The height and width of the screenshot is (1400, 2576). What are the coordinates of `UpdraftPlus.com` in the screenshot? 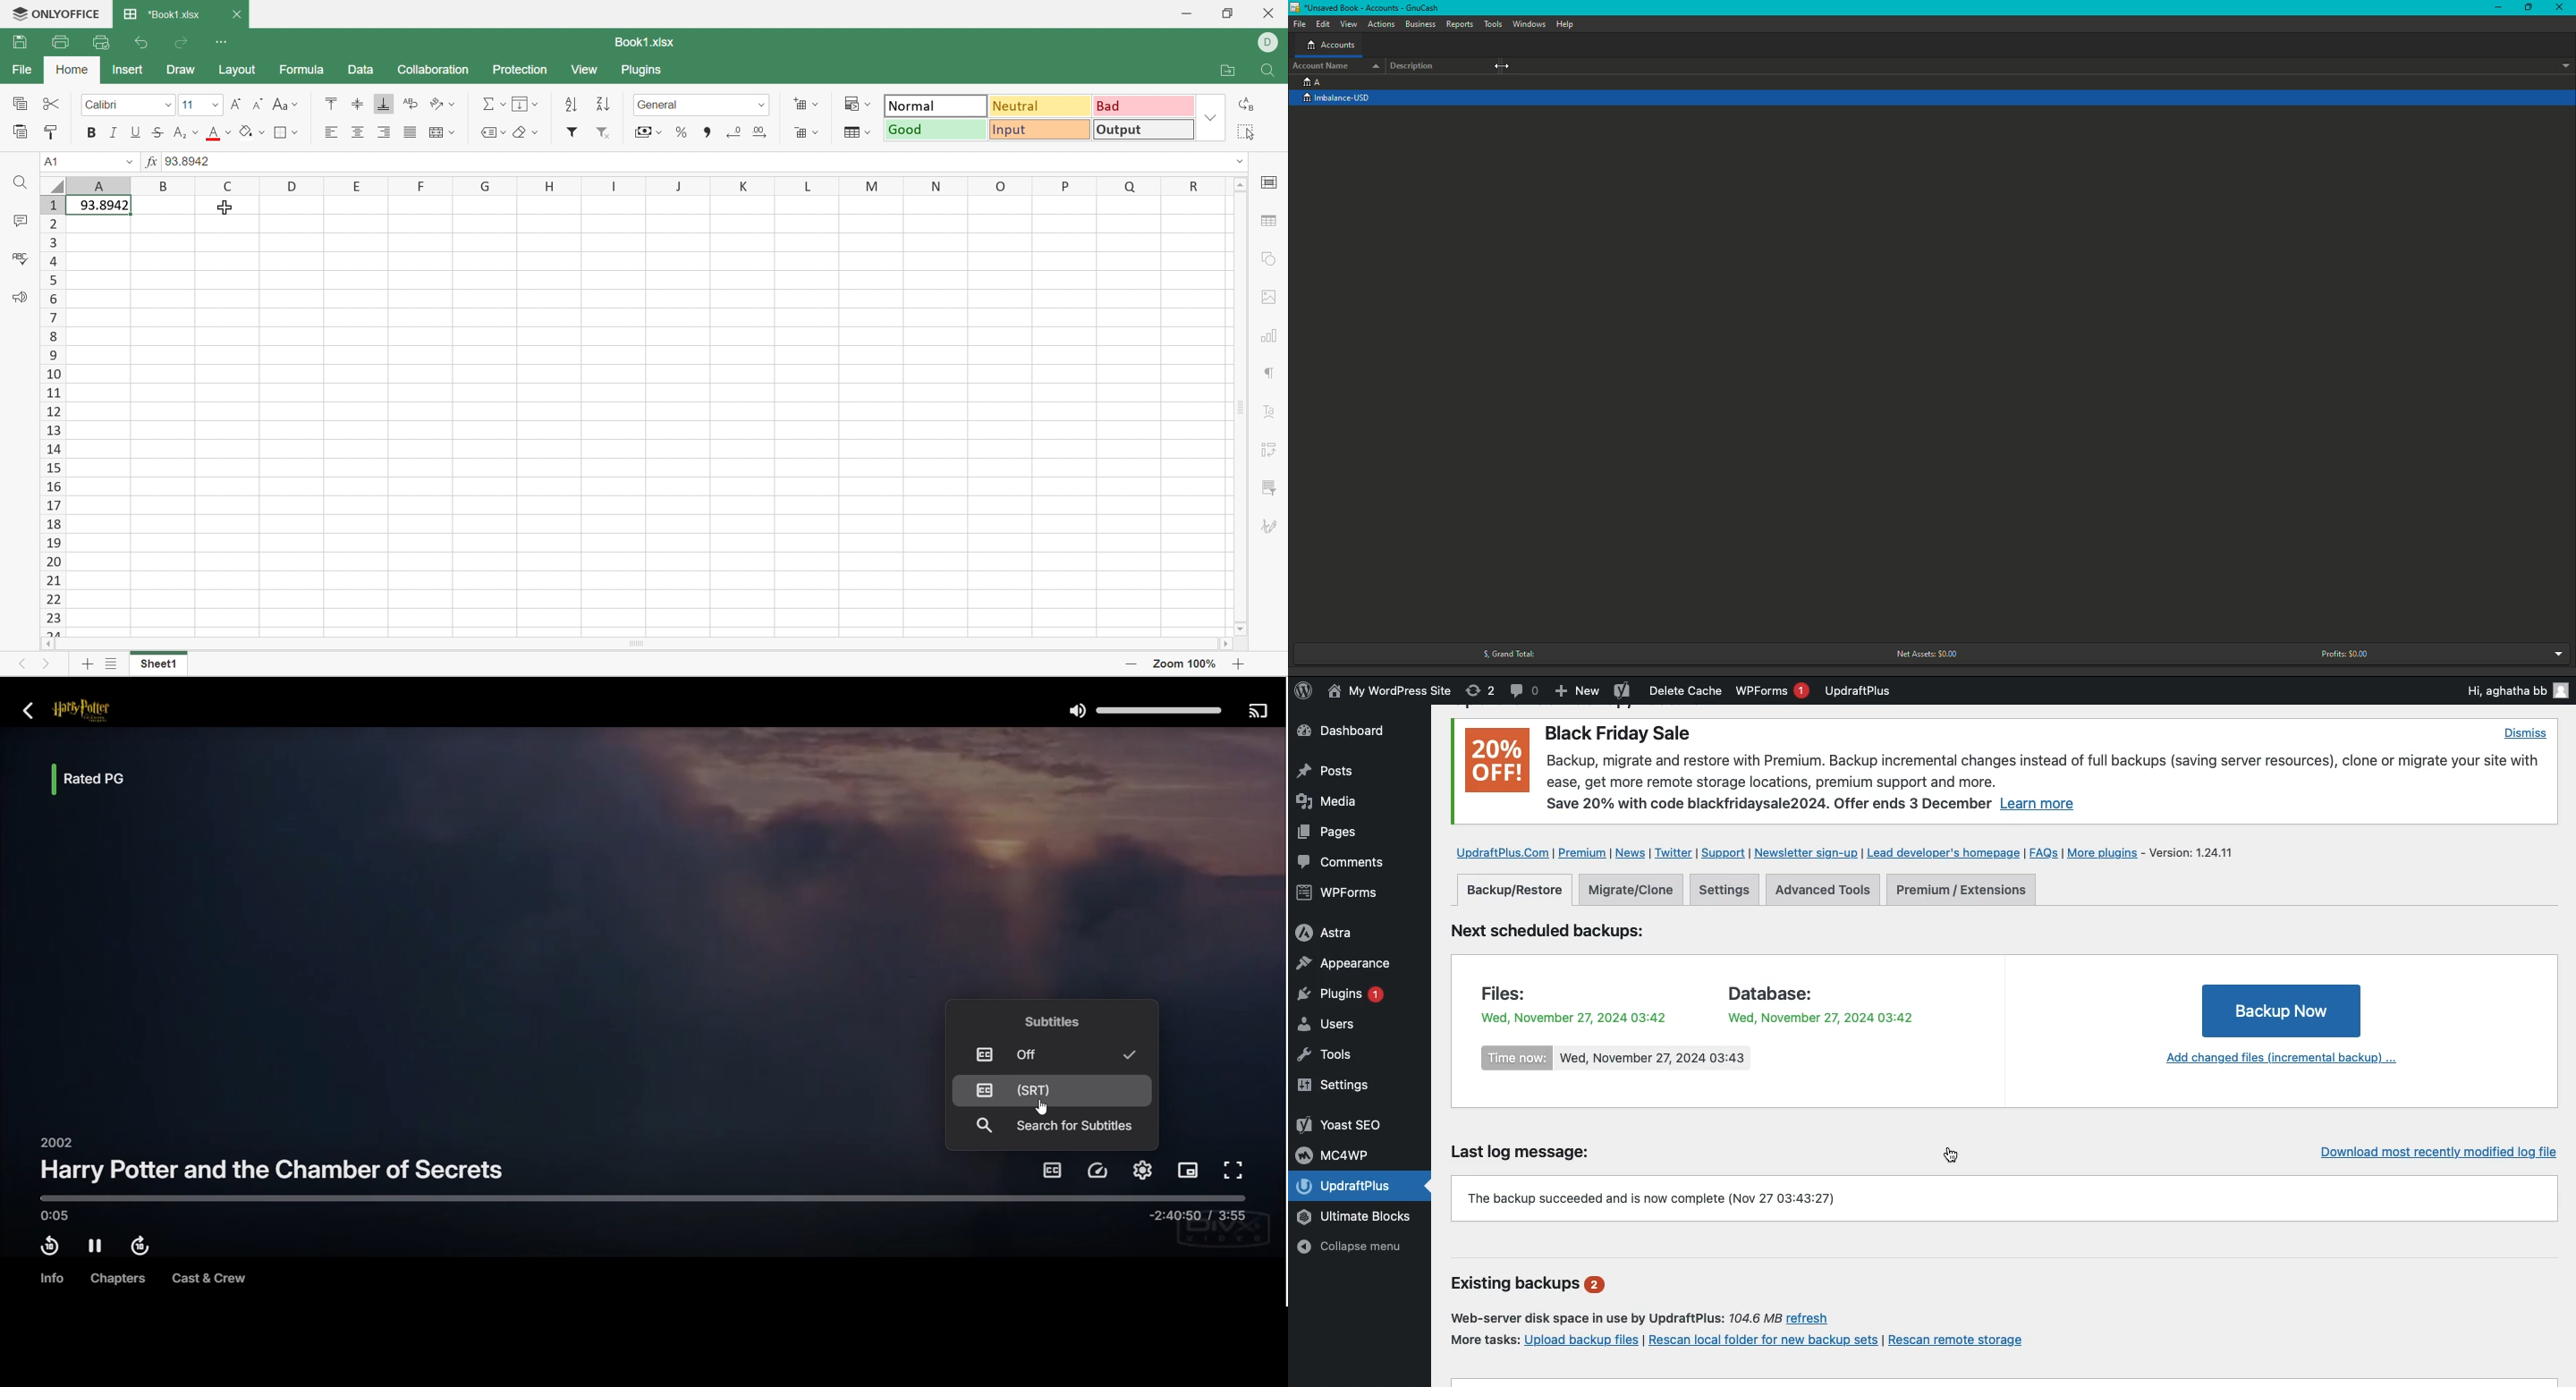 It's located at (1504, 852).